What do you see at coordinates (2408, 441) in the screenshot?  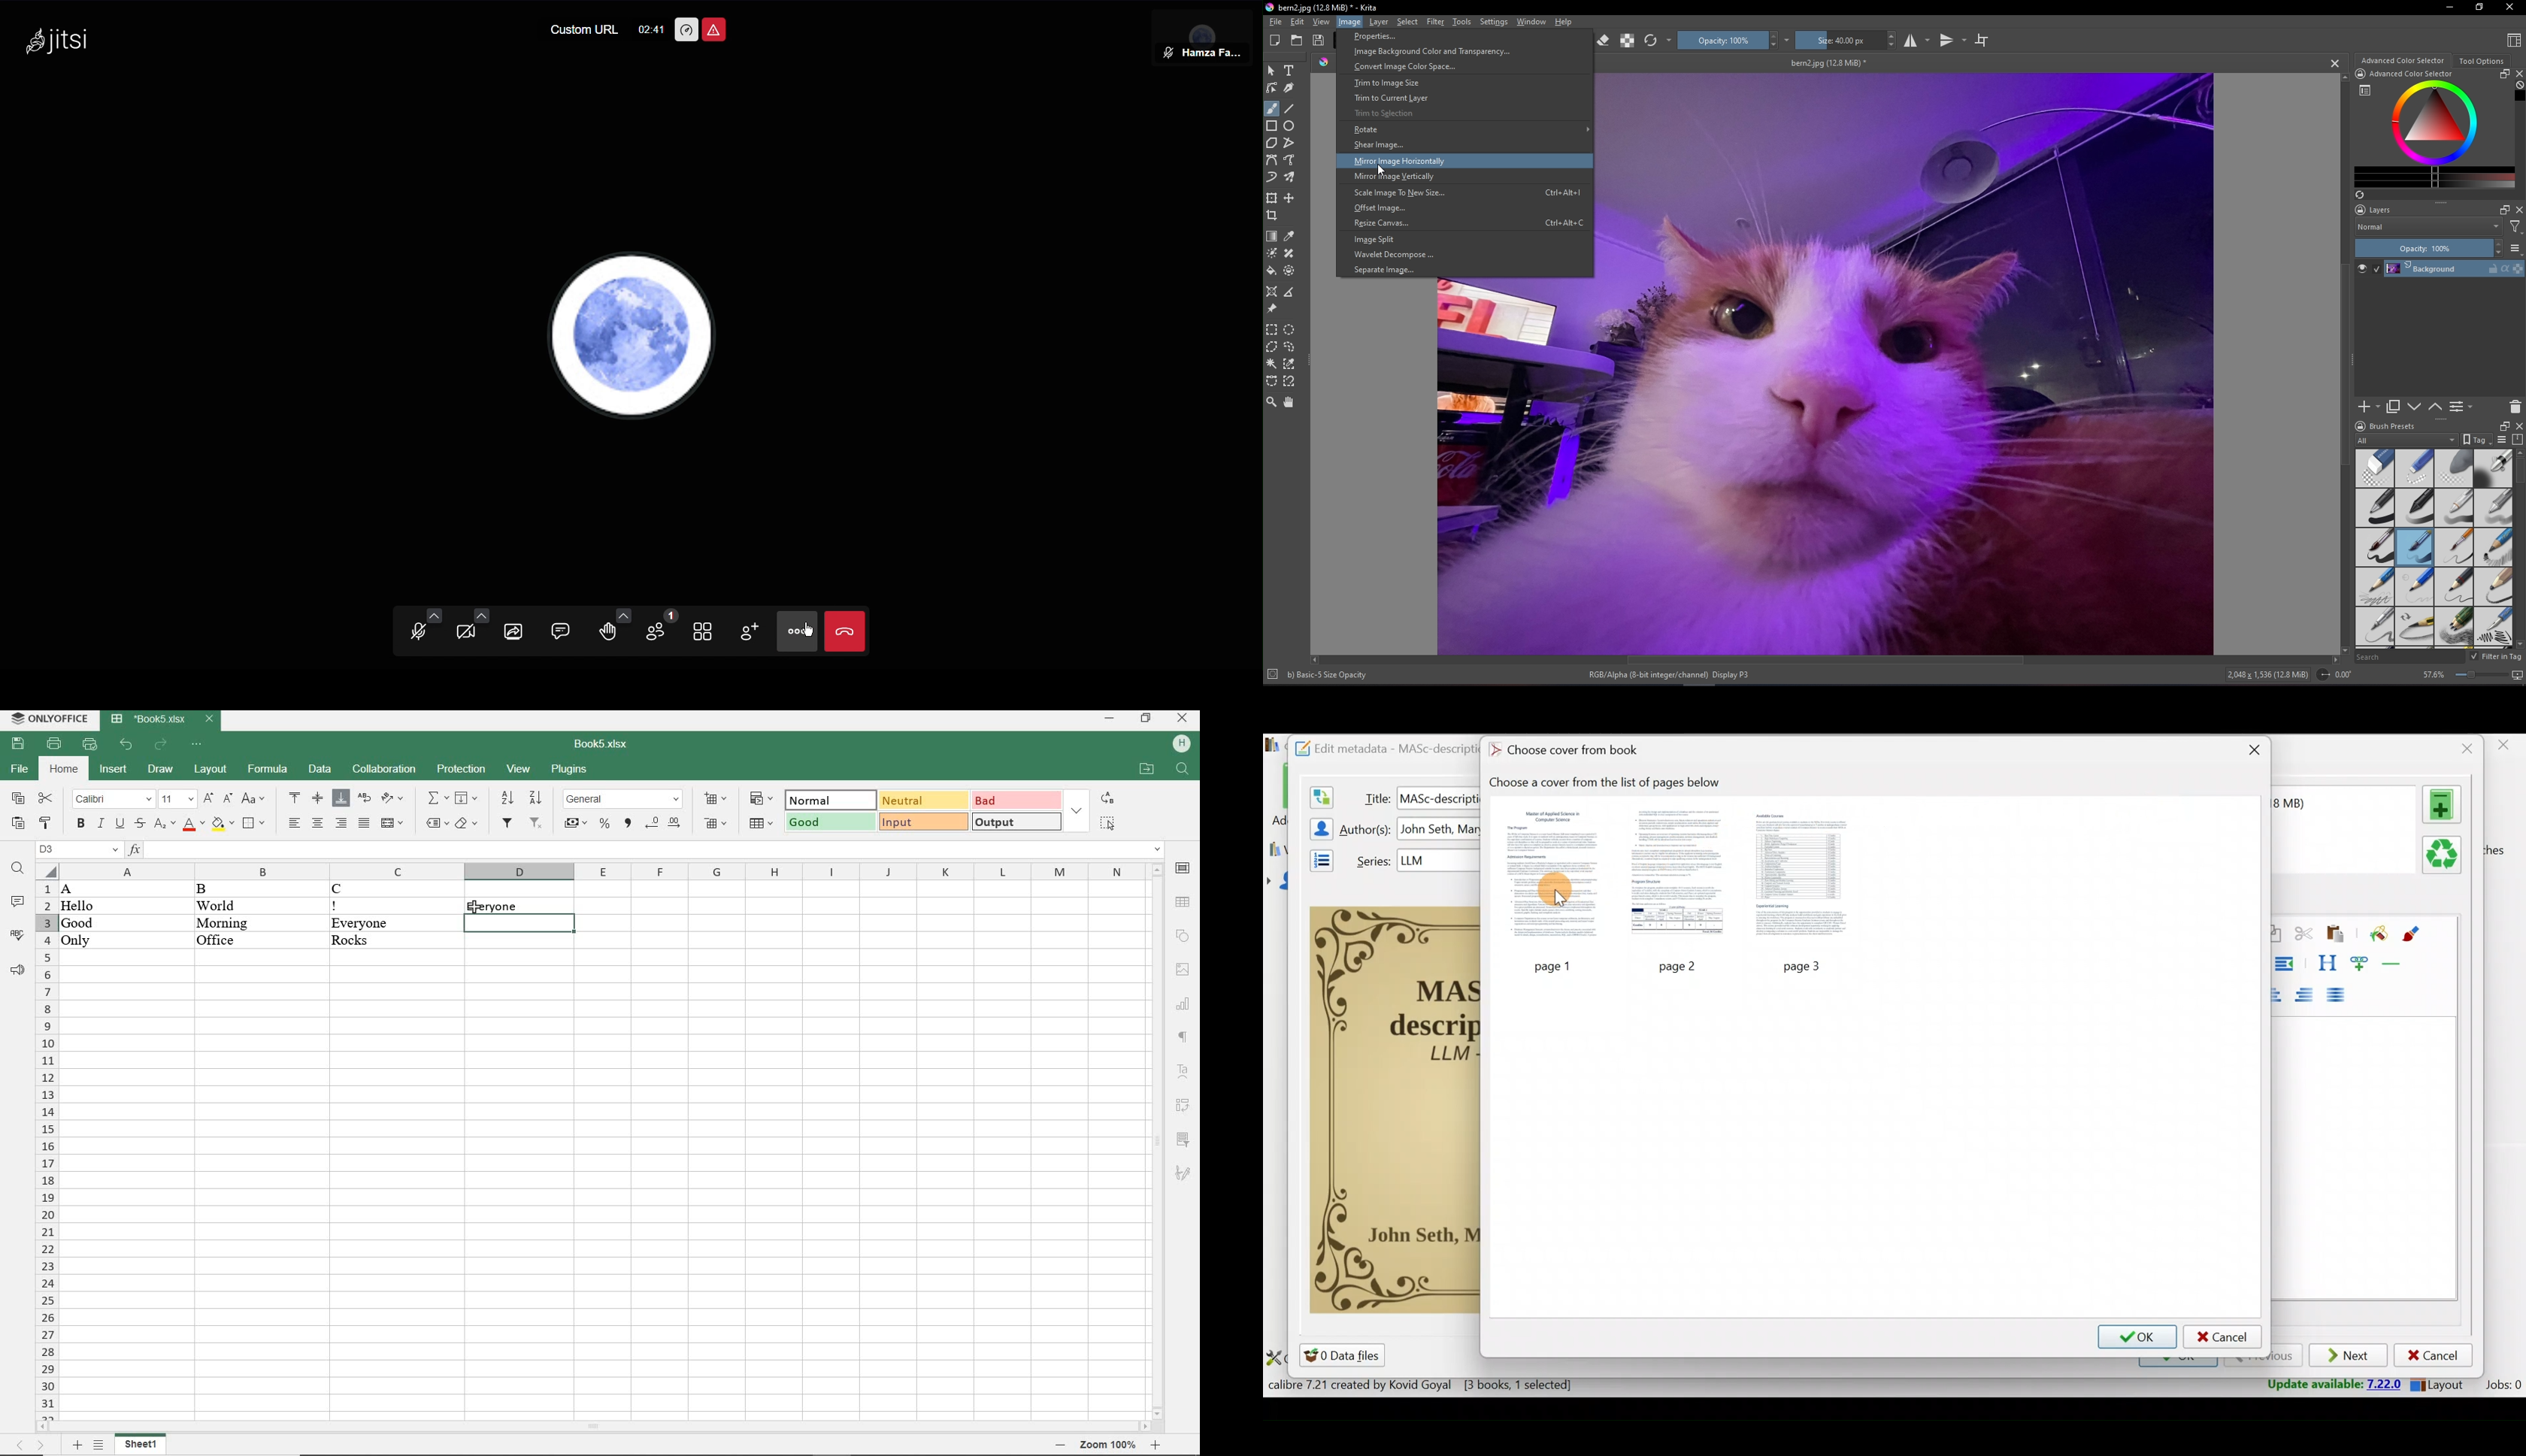 I see `Brush preset filter` at bounding box center [2408, 441].